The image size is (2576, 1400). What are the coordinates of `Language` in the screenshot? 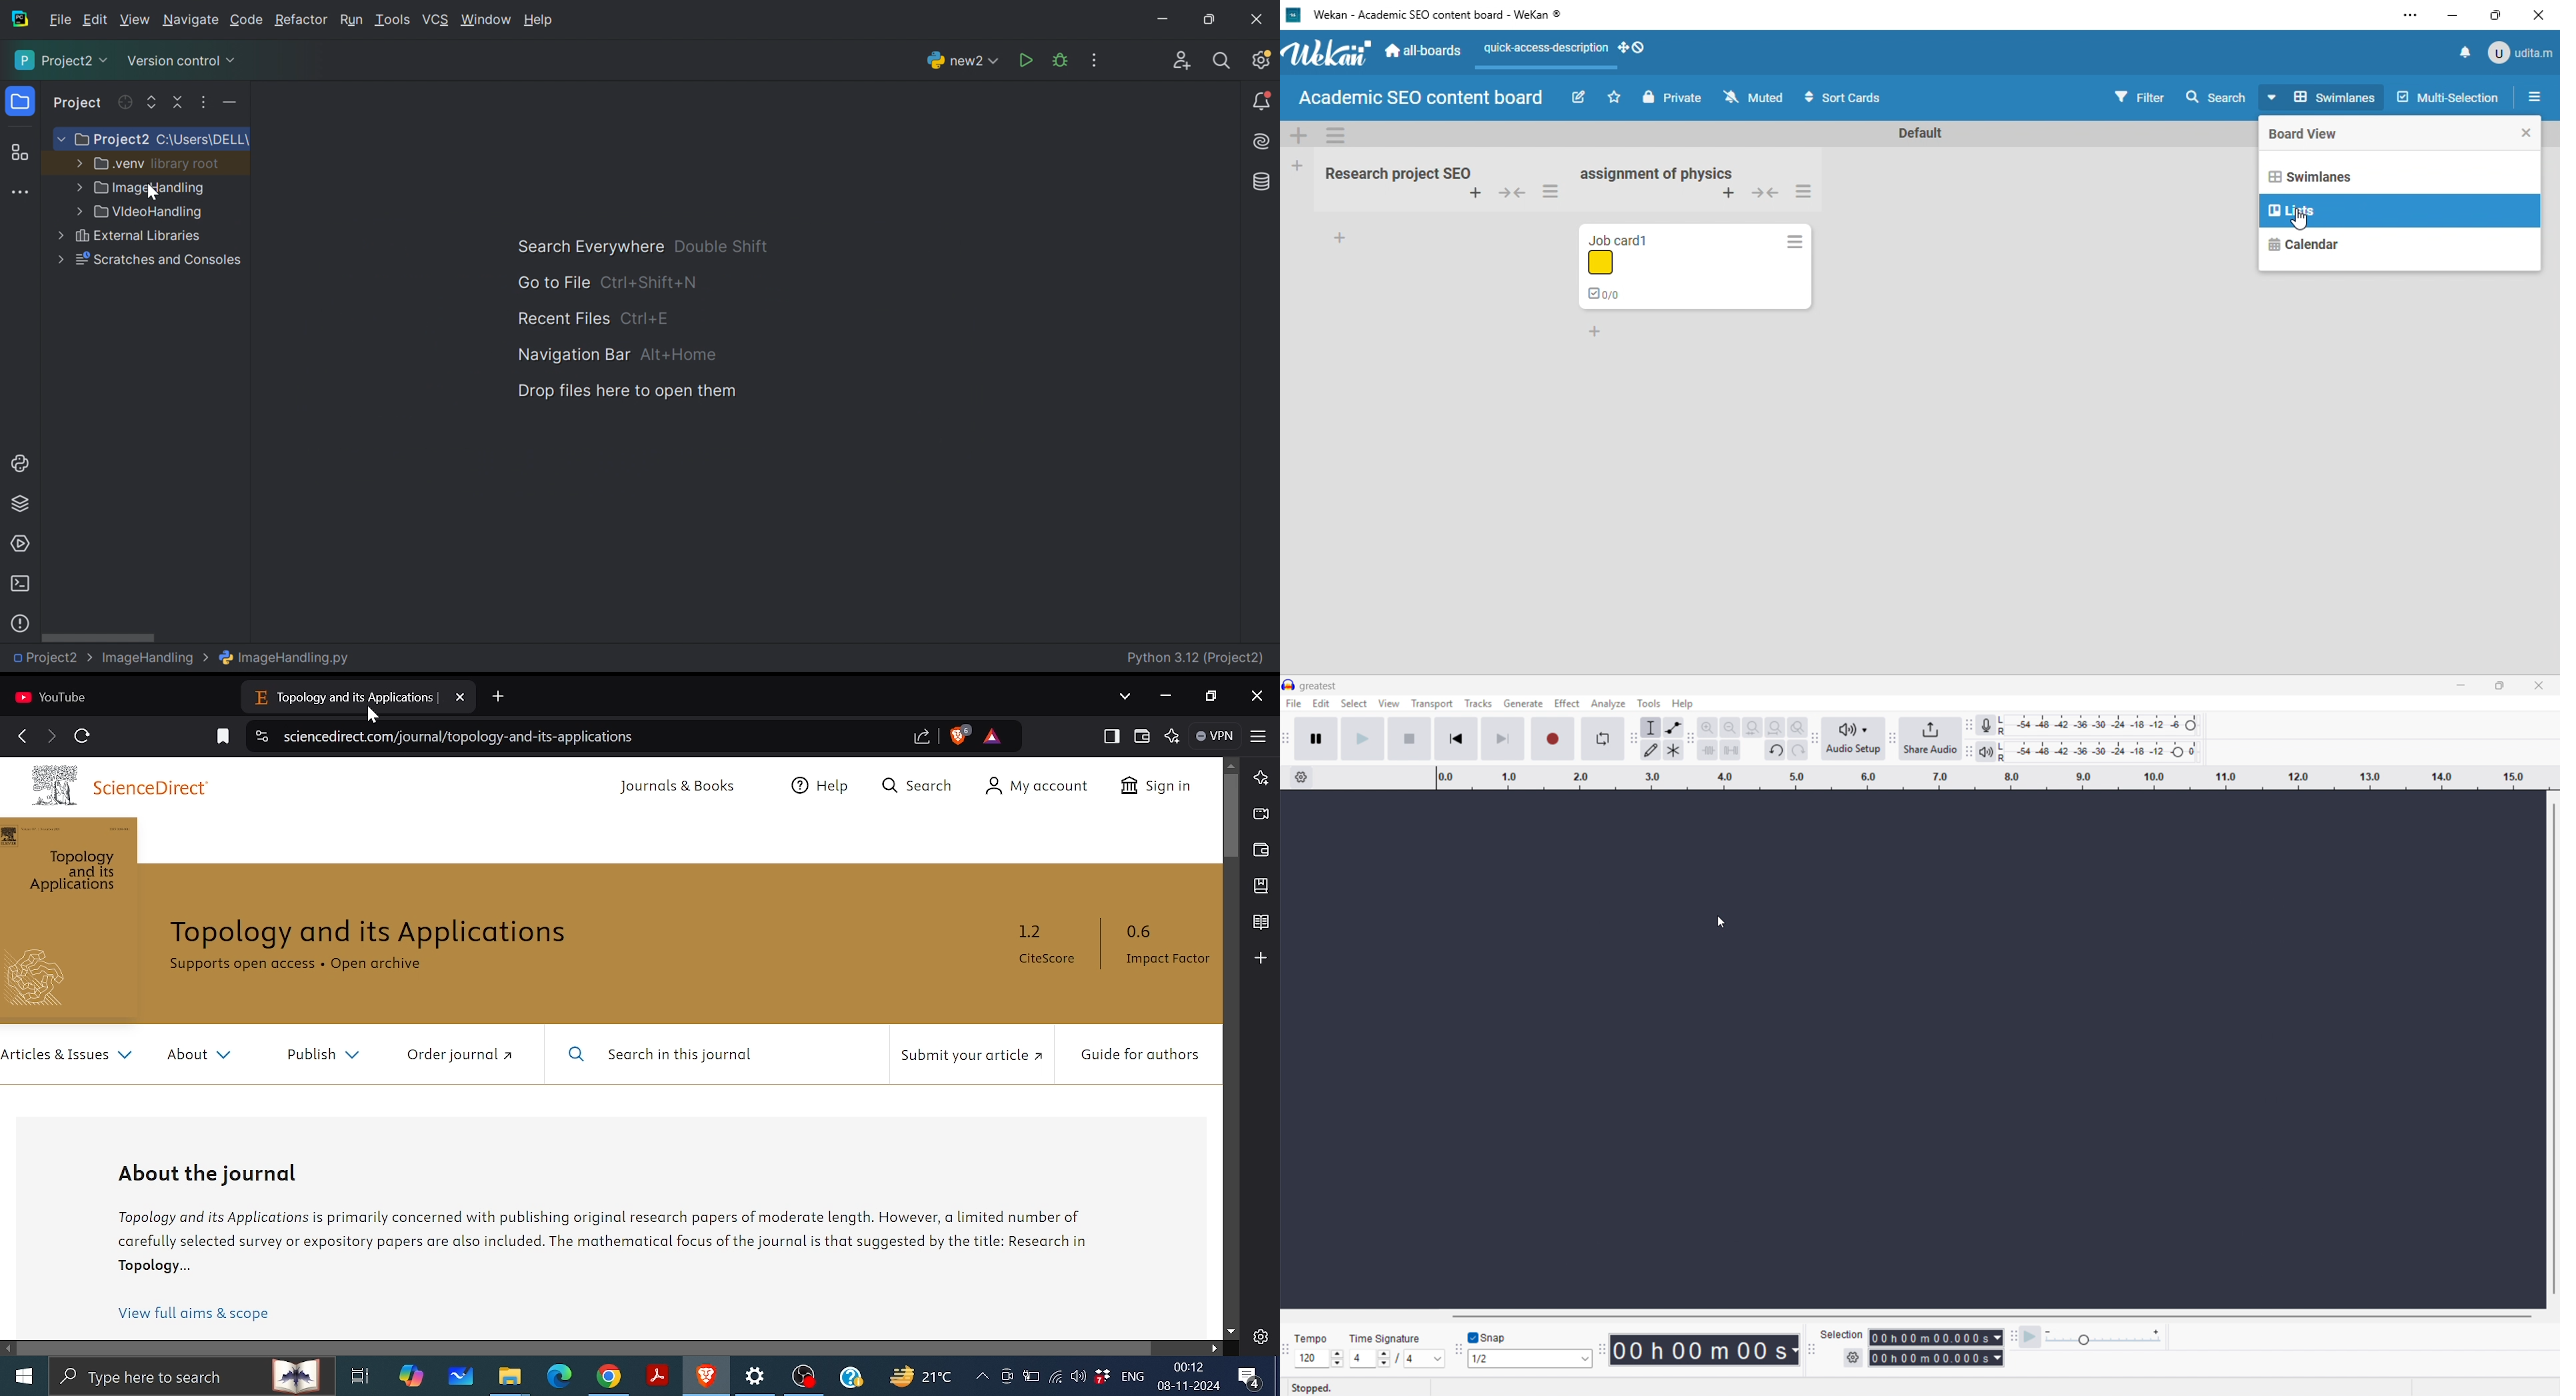 It's located at (1133, 1375).